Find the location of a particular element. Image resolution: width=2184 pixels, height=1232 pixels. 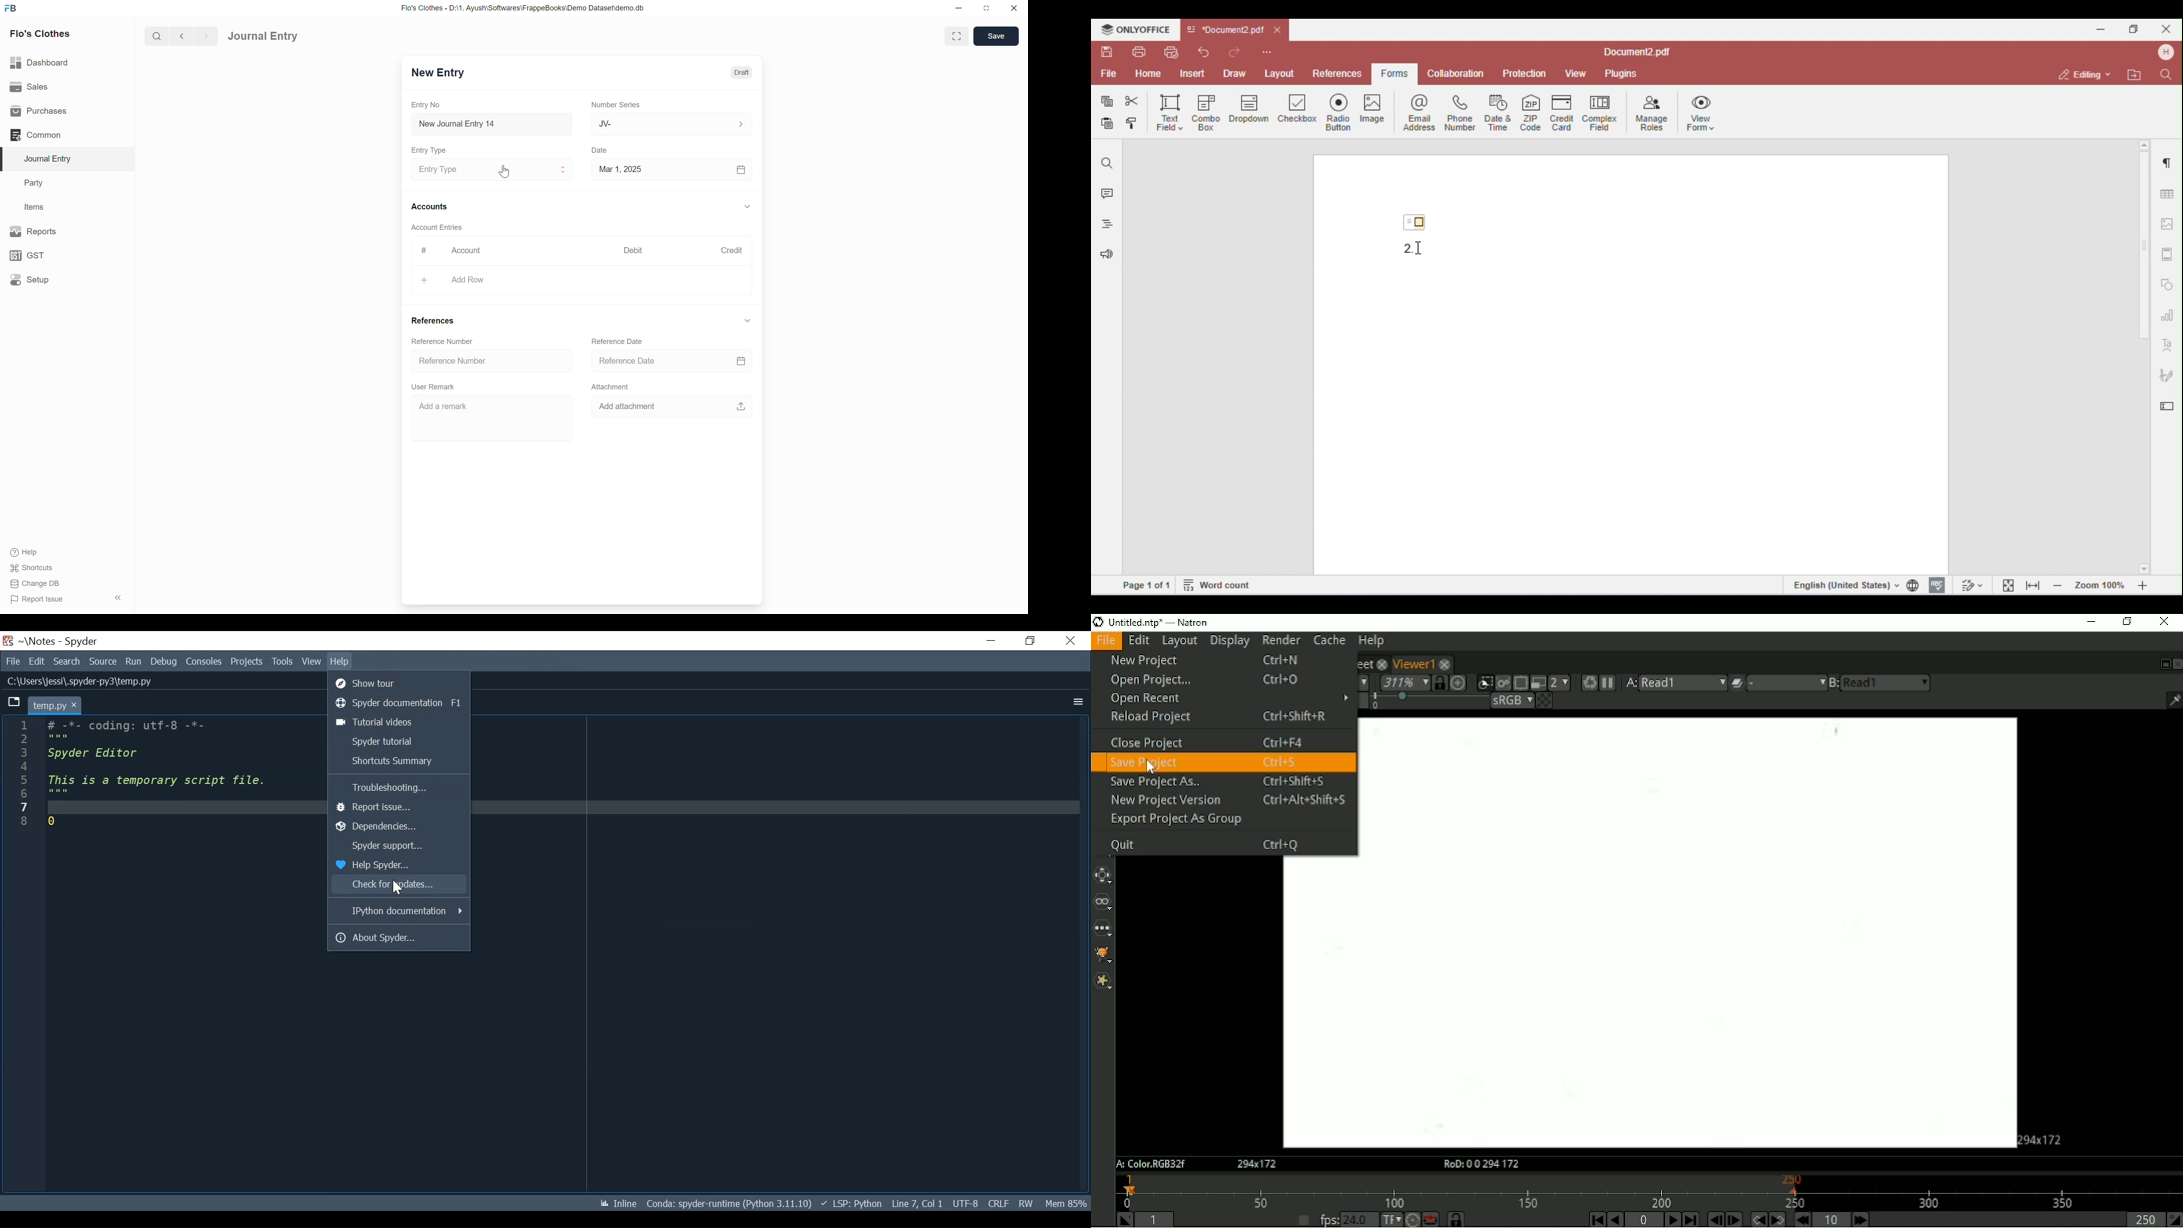

Search is located at coordinates (68, 661).